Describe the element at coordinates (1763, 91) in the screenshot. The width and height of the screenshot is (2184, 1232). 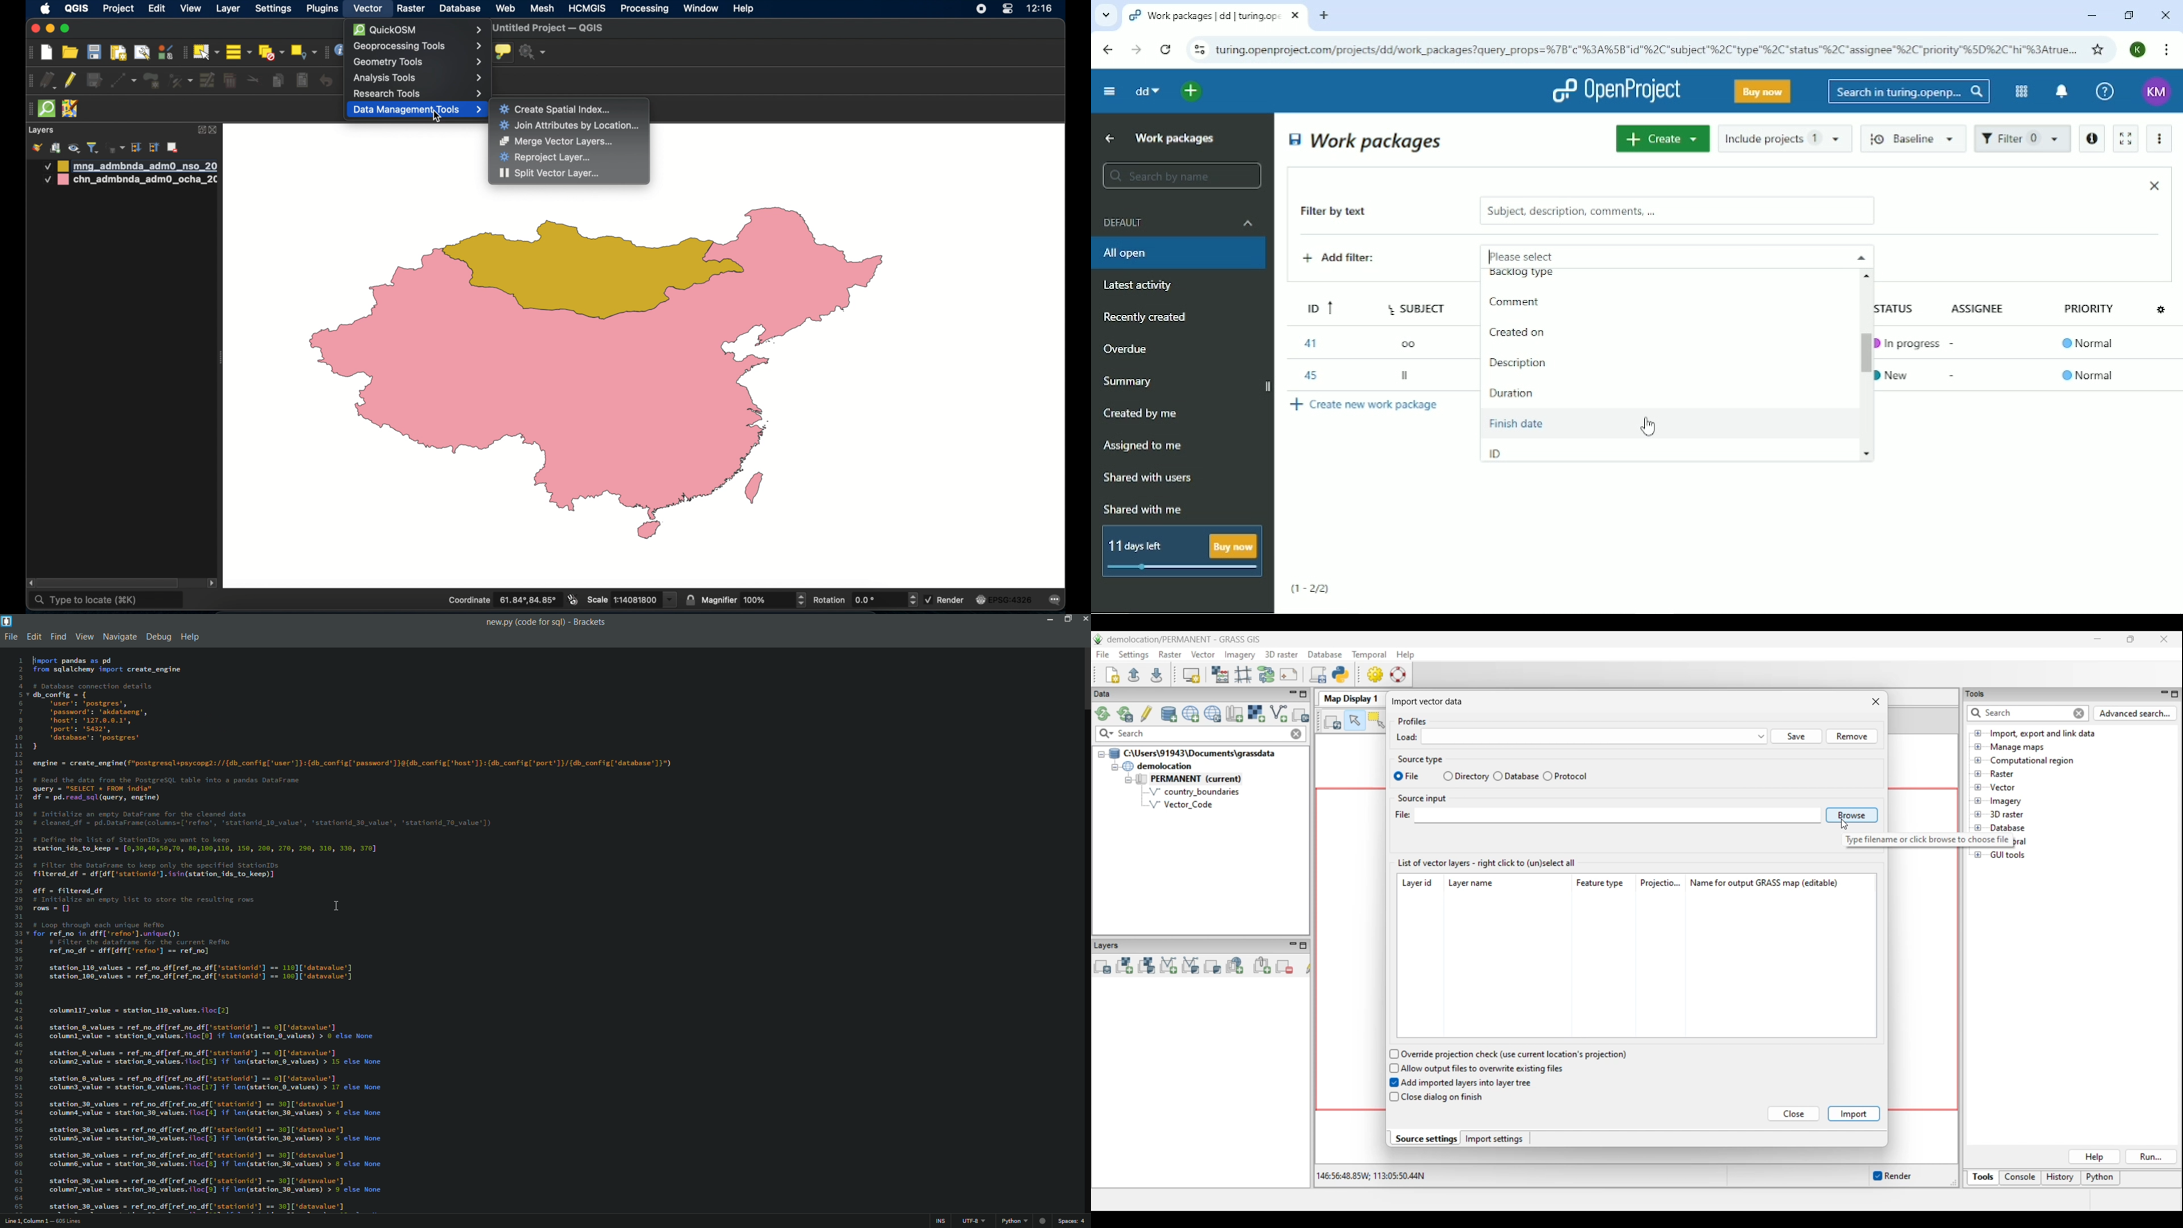
I see `Buy now` at that location.